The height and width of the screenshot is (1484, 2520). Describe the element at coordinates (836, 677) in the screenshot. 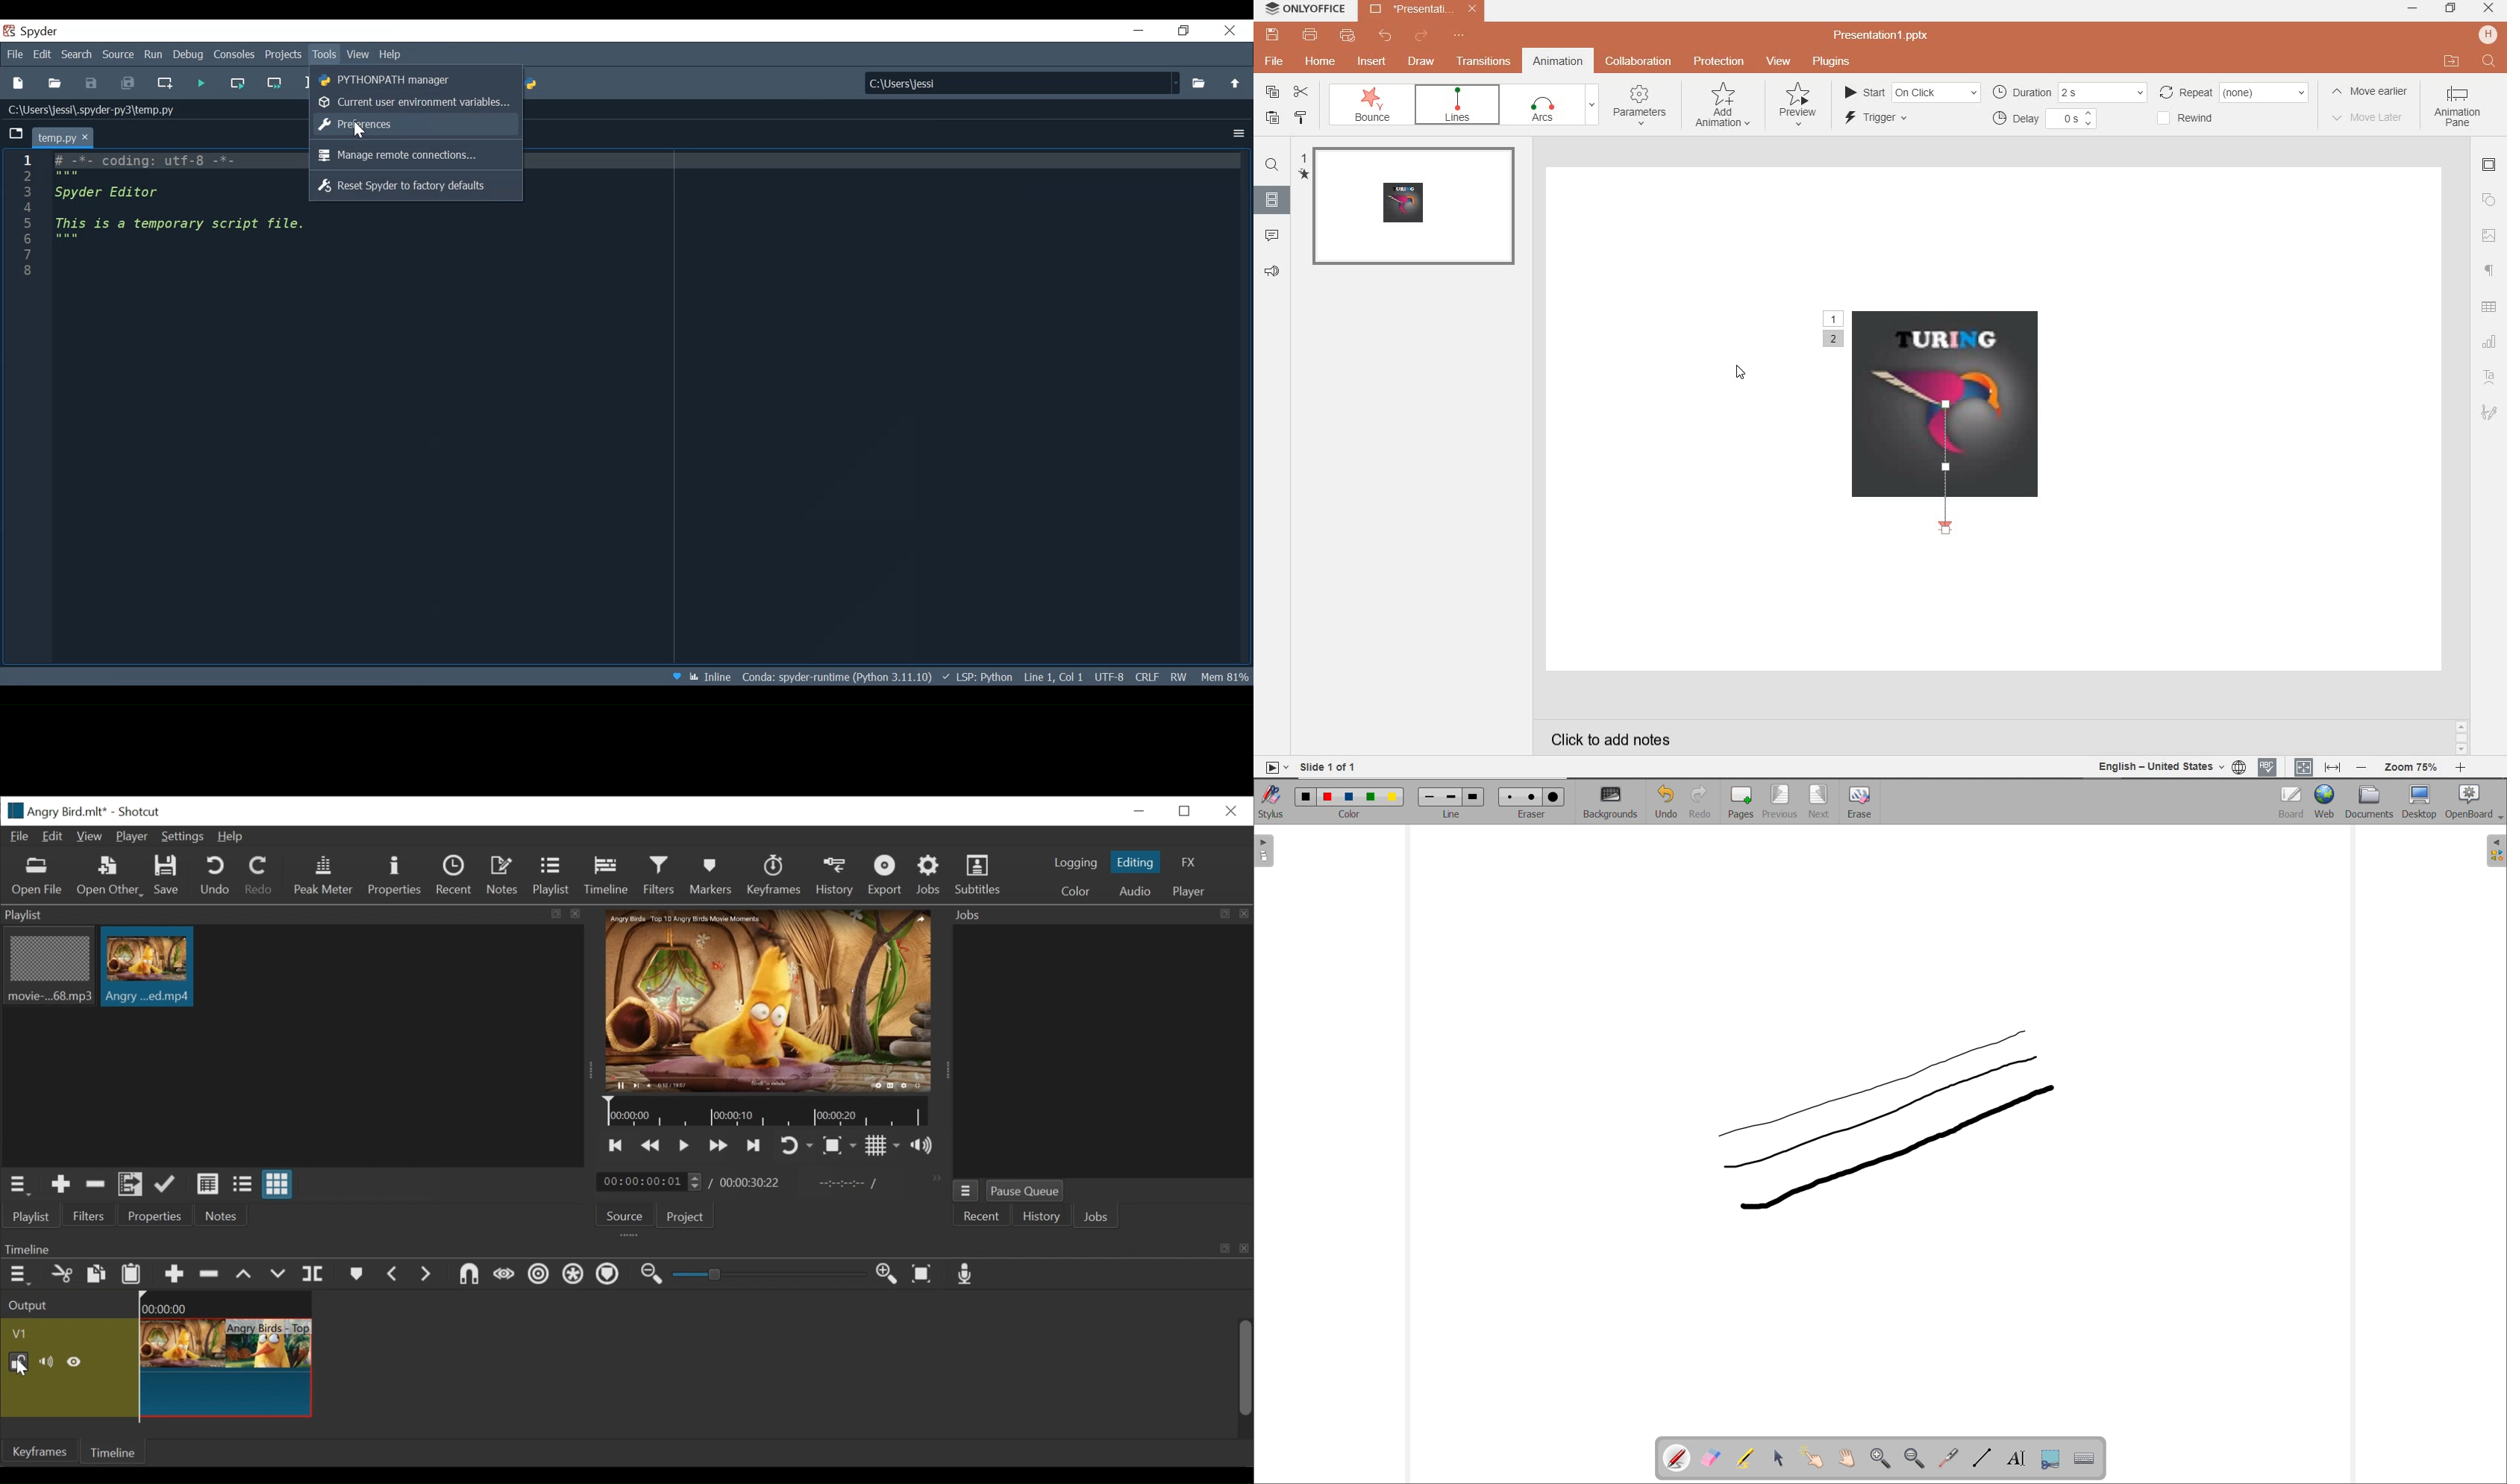

I see `Conda: Spyder-runtime` at that location.